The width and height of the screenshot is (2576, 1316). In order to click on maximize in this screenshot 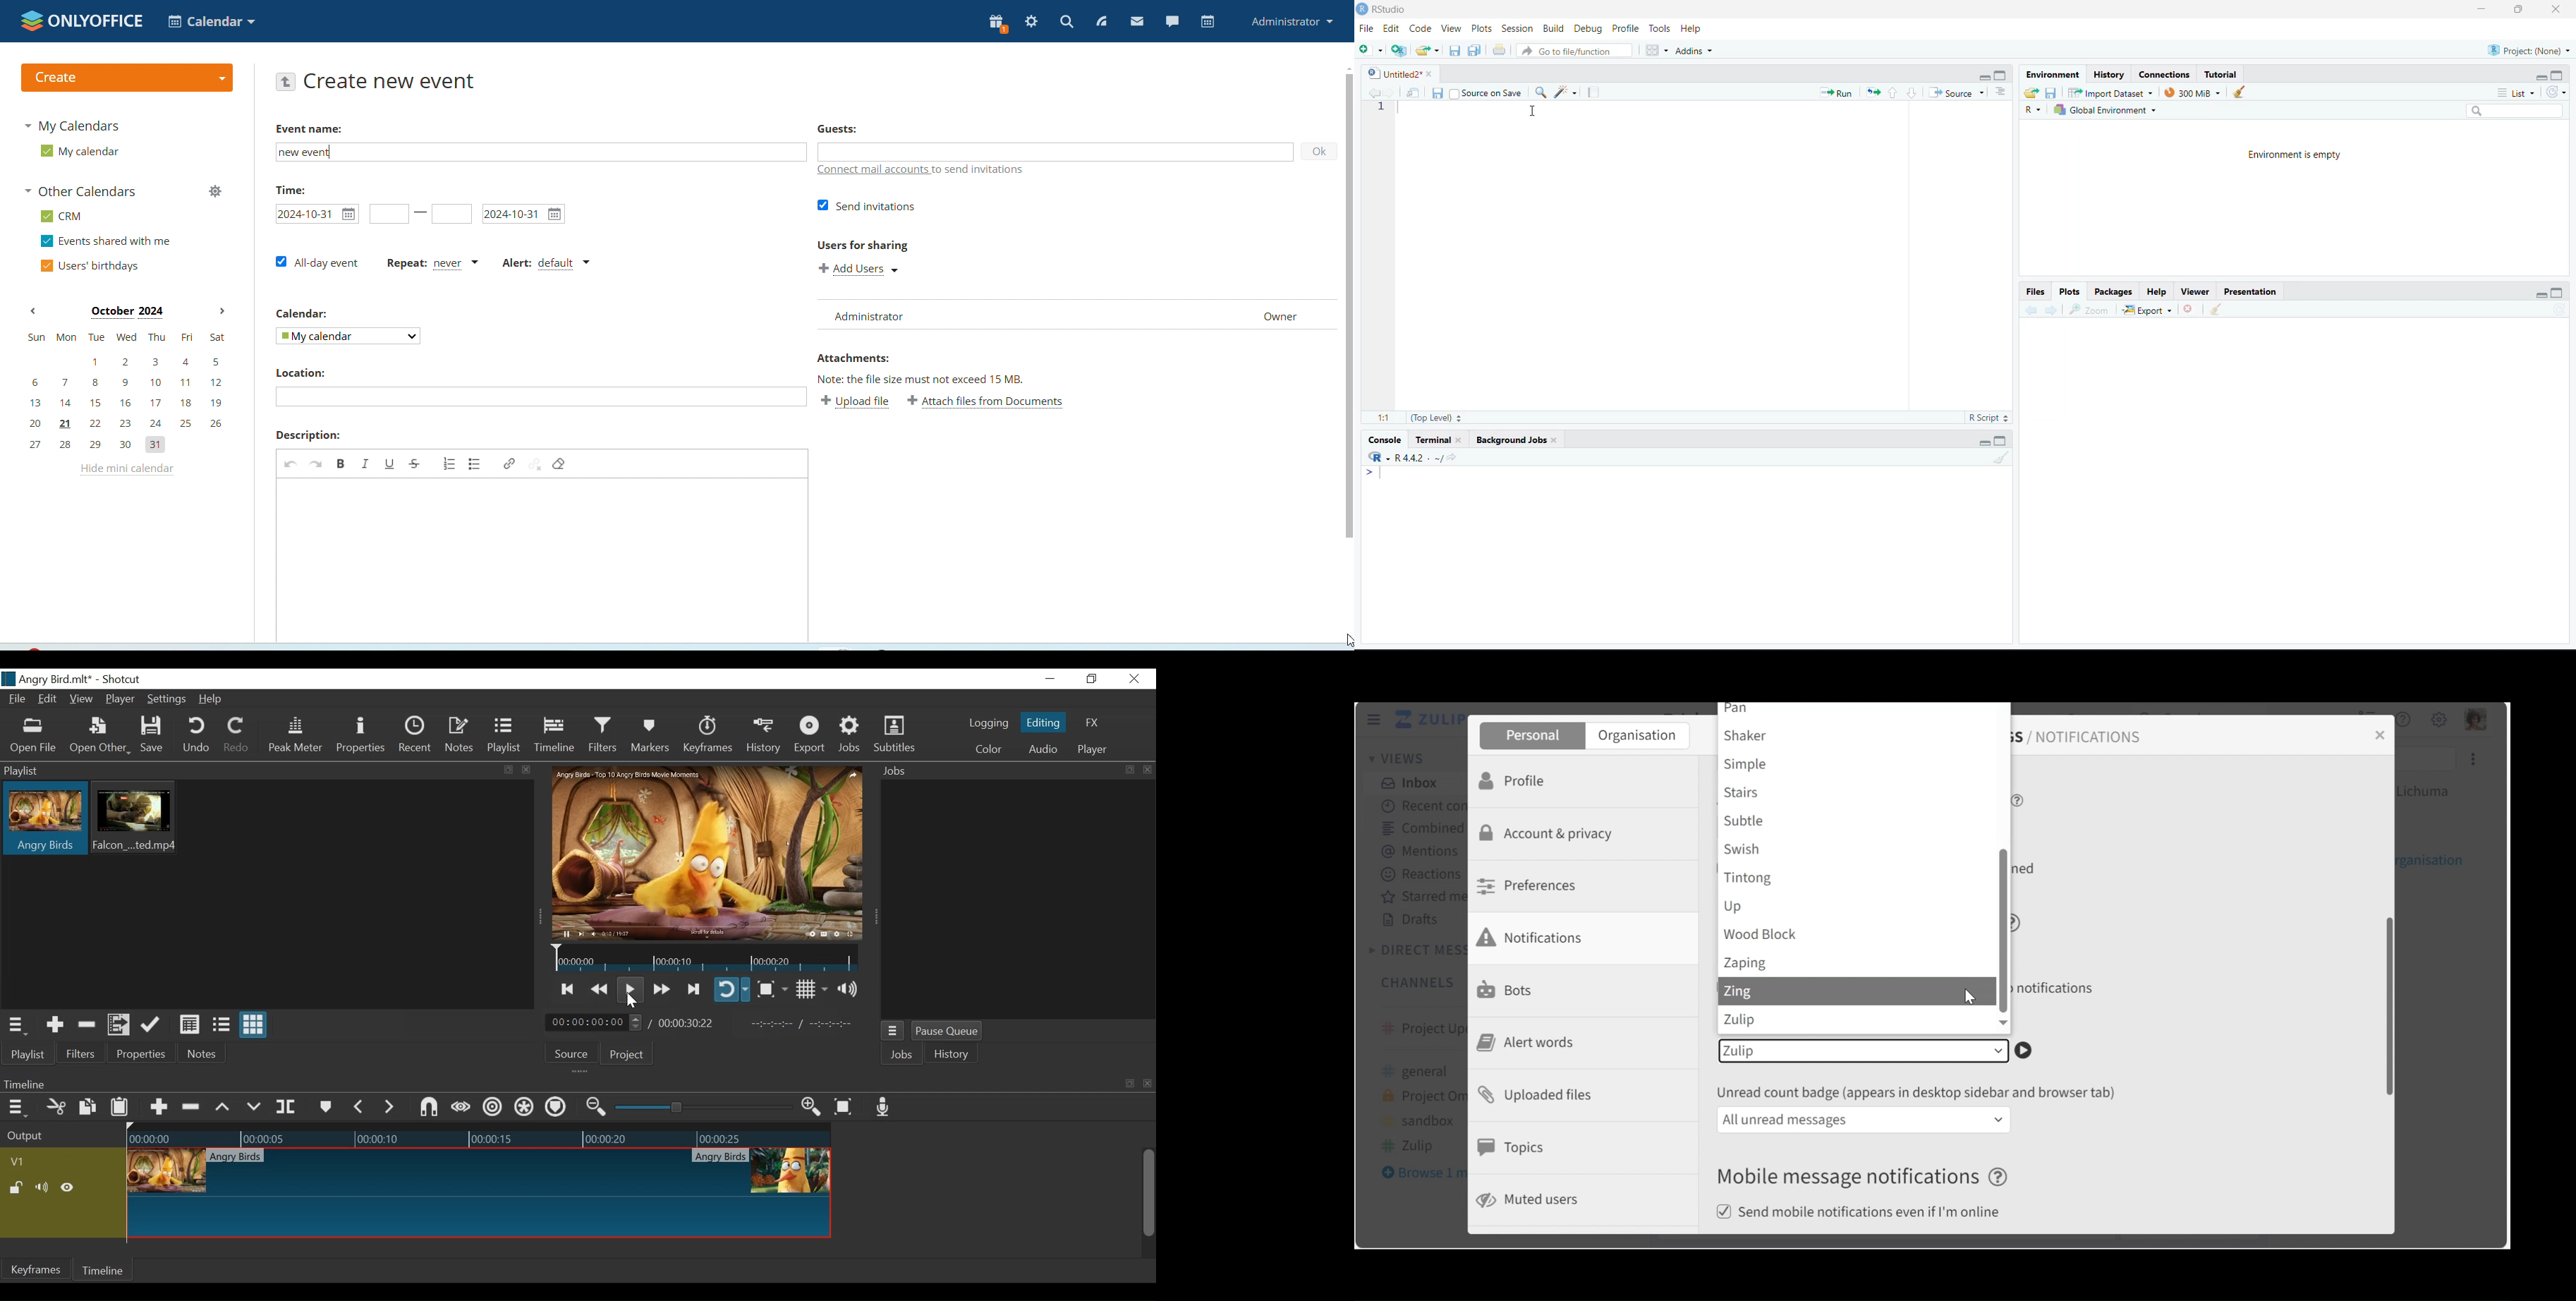, I will do `click(2514, 8)`.